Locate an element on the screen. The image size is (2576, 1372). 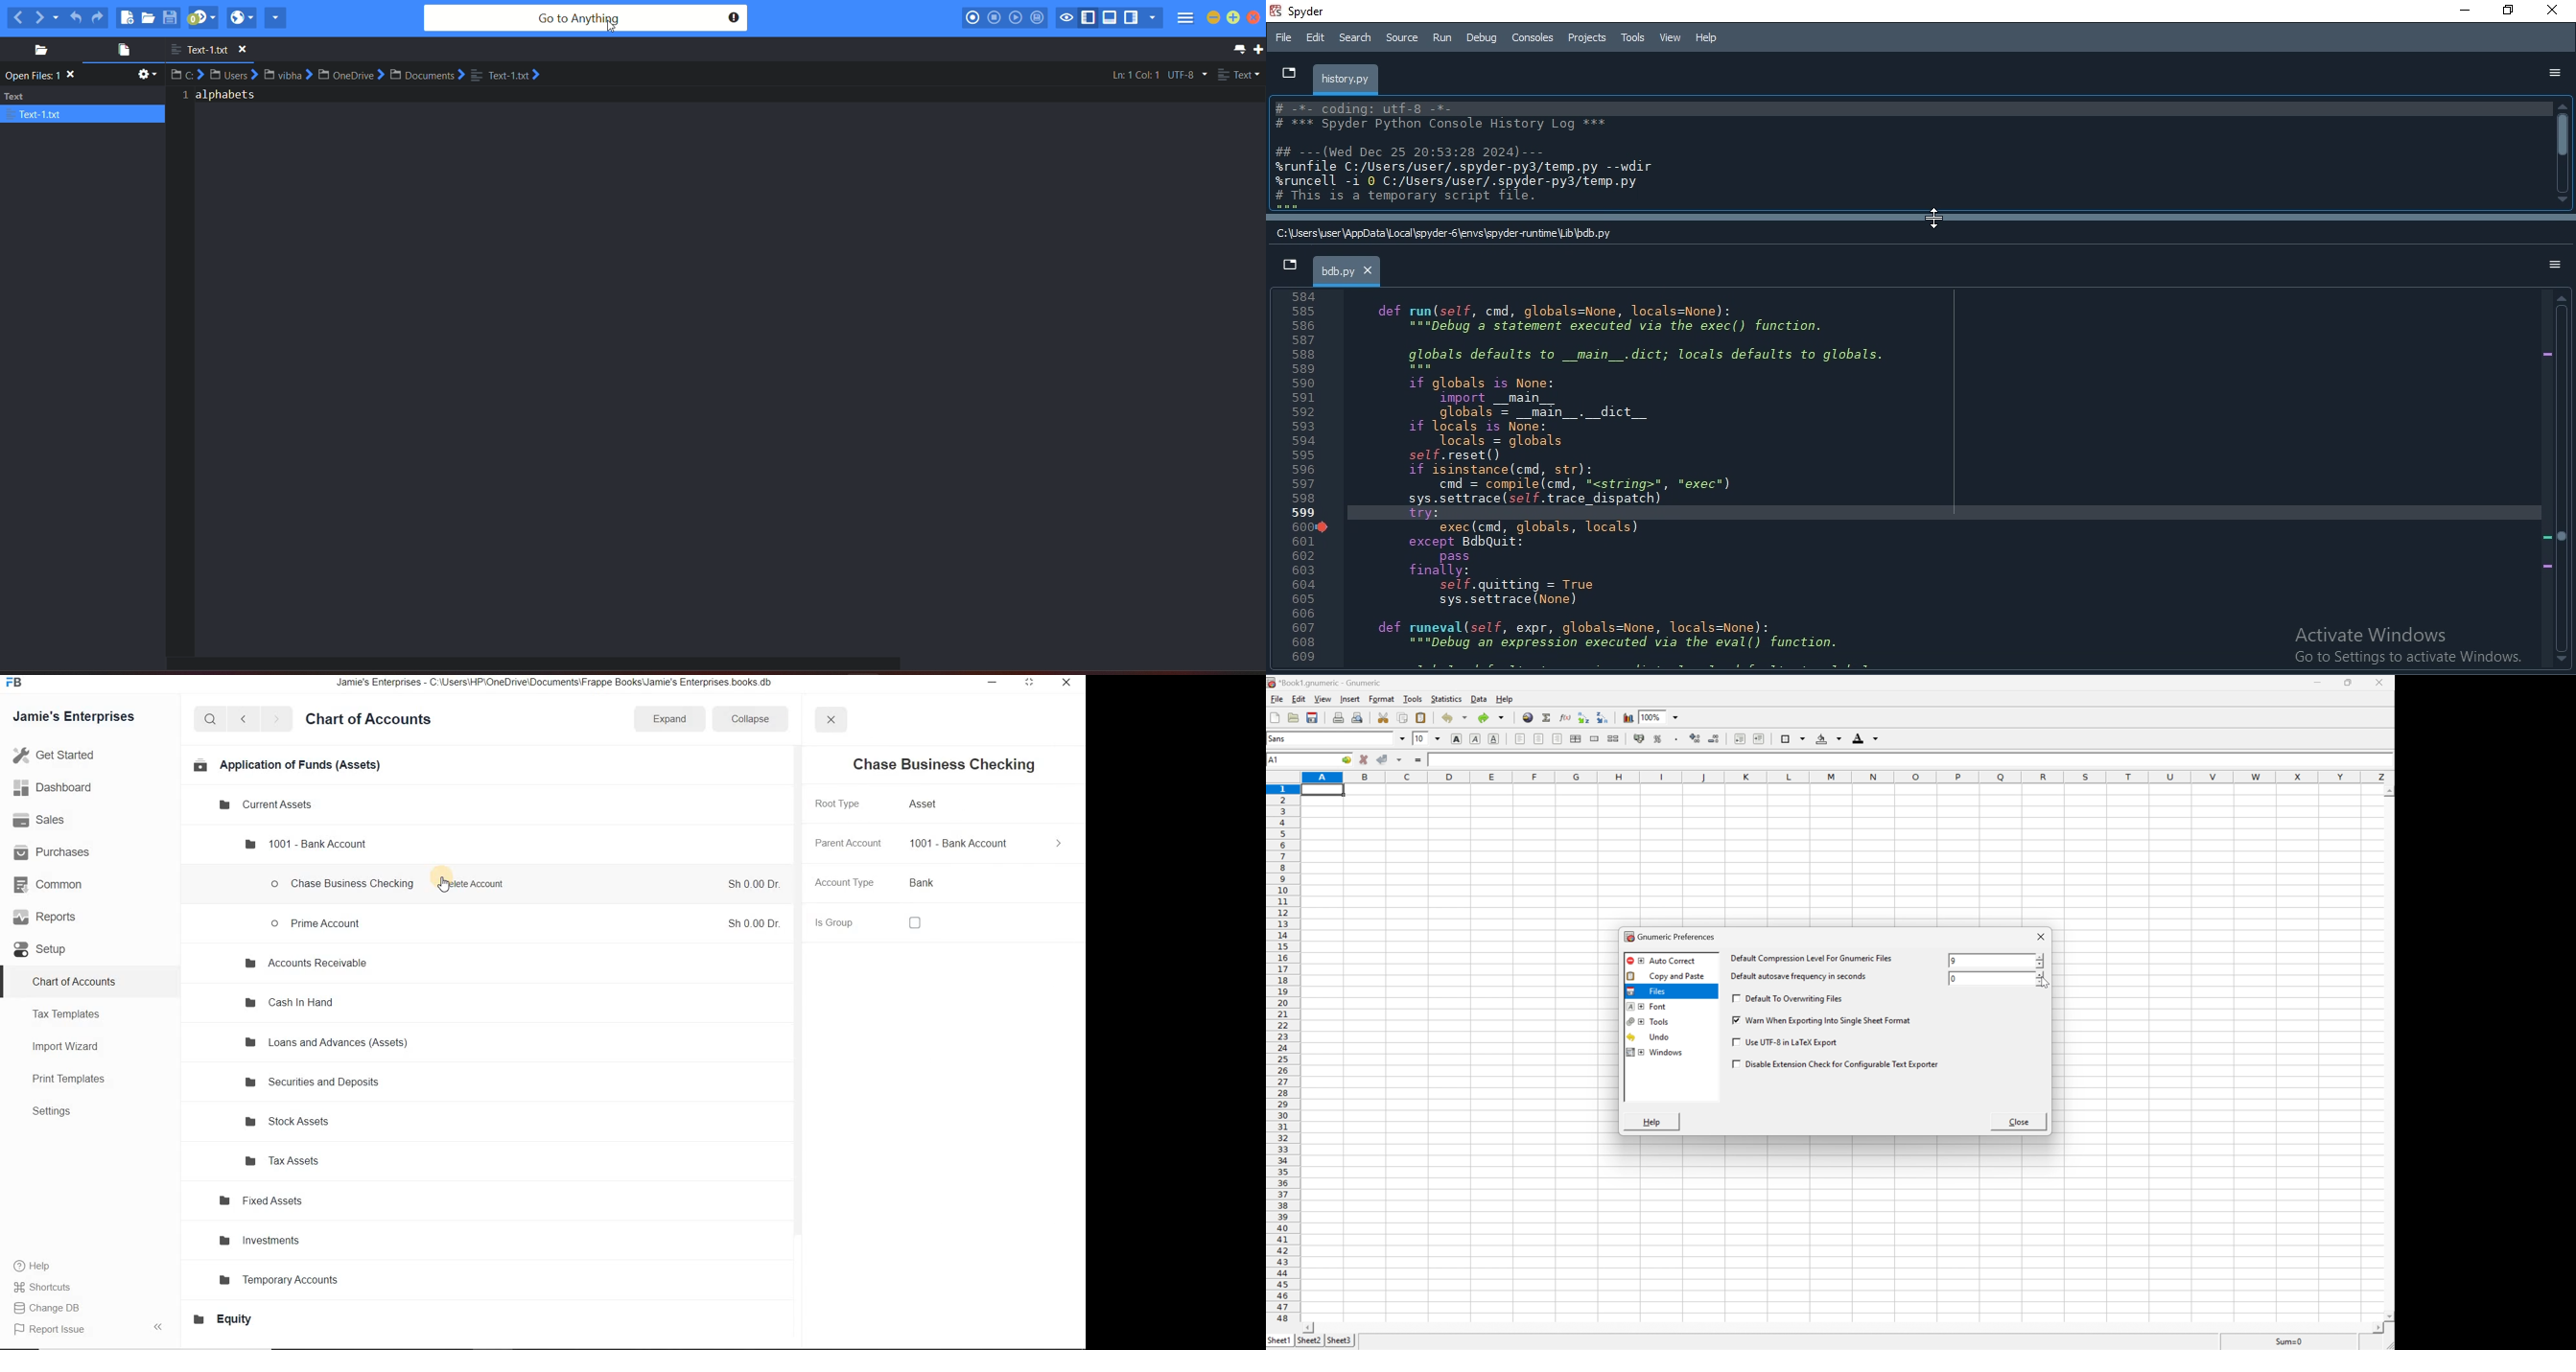
C:\Users\user \AppData | ocal \spyder-6 \envs\spyder runtime \Lib\bdb.py is located at coordinates (1441, 234).